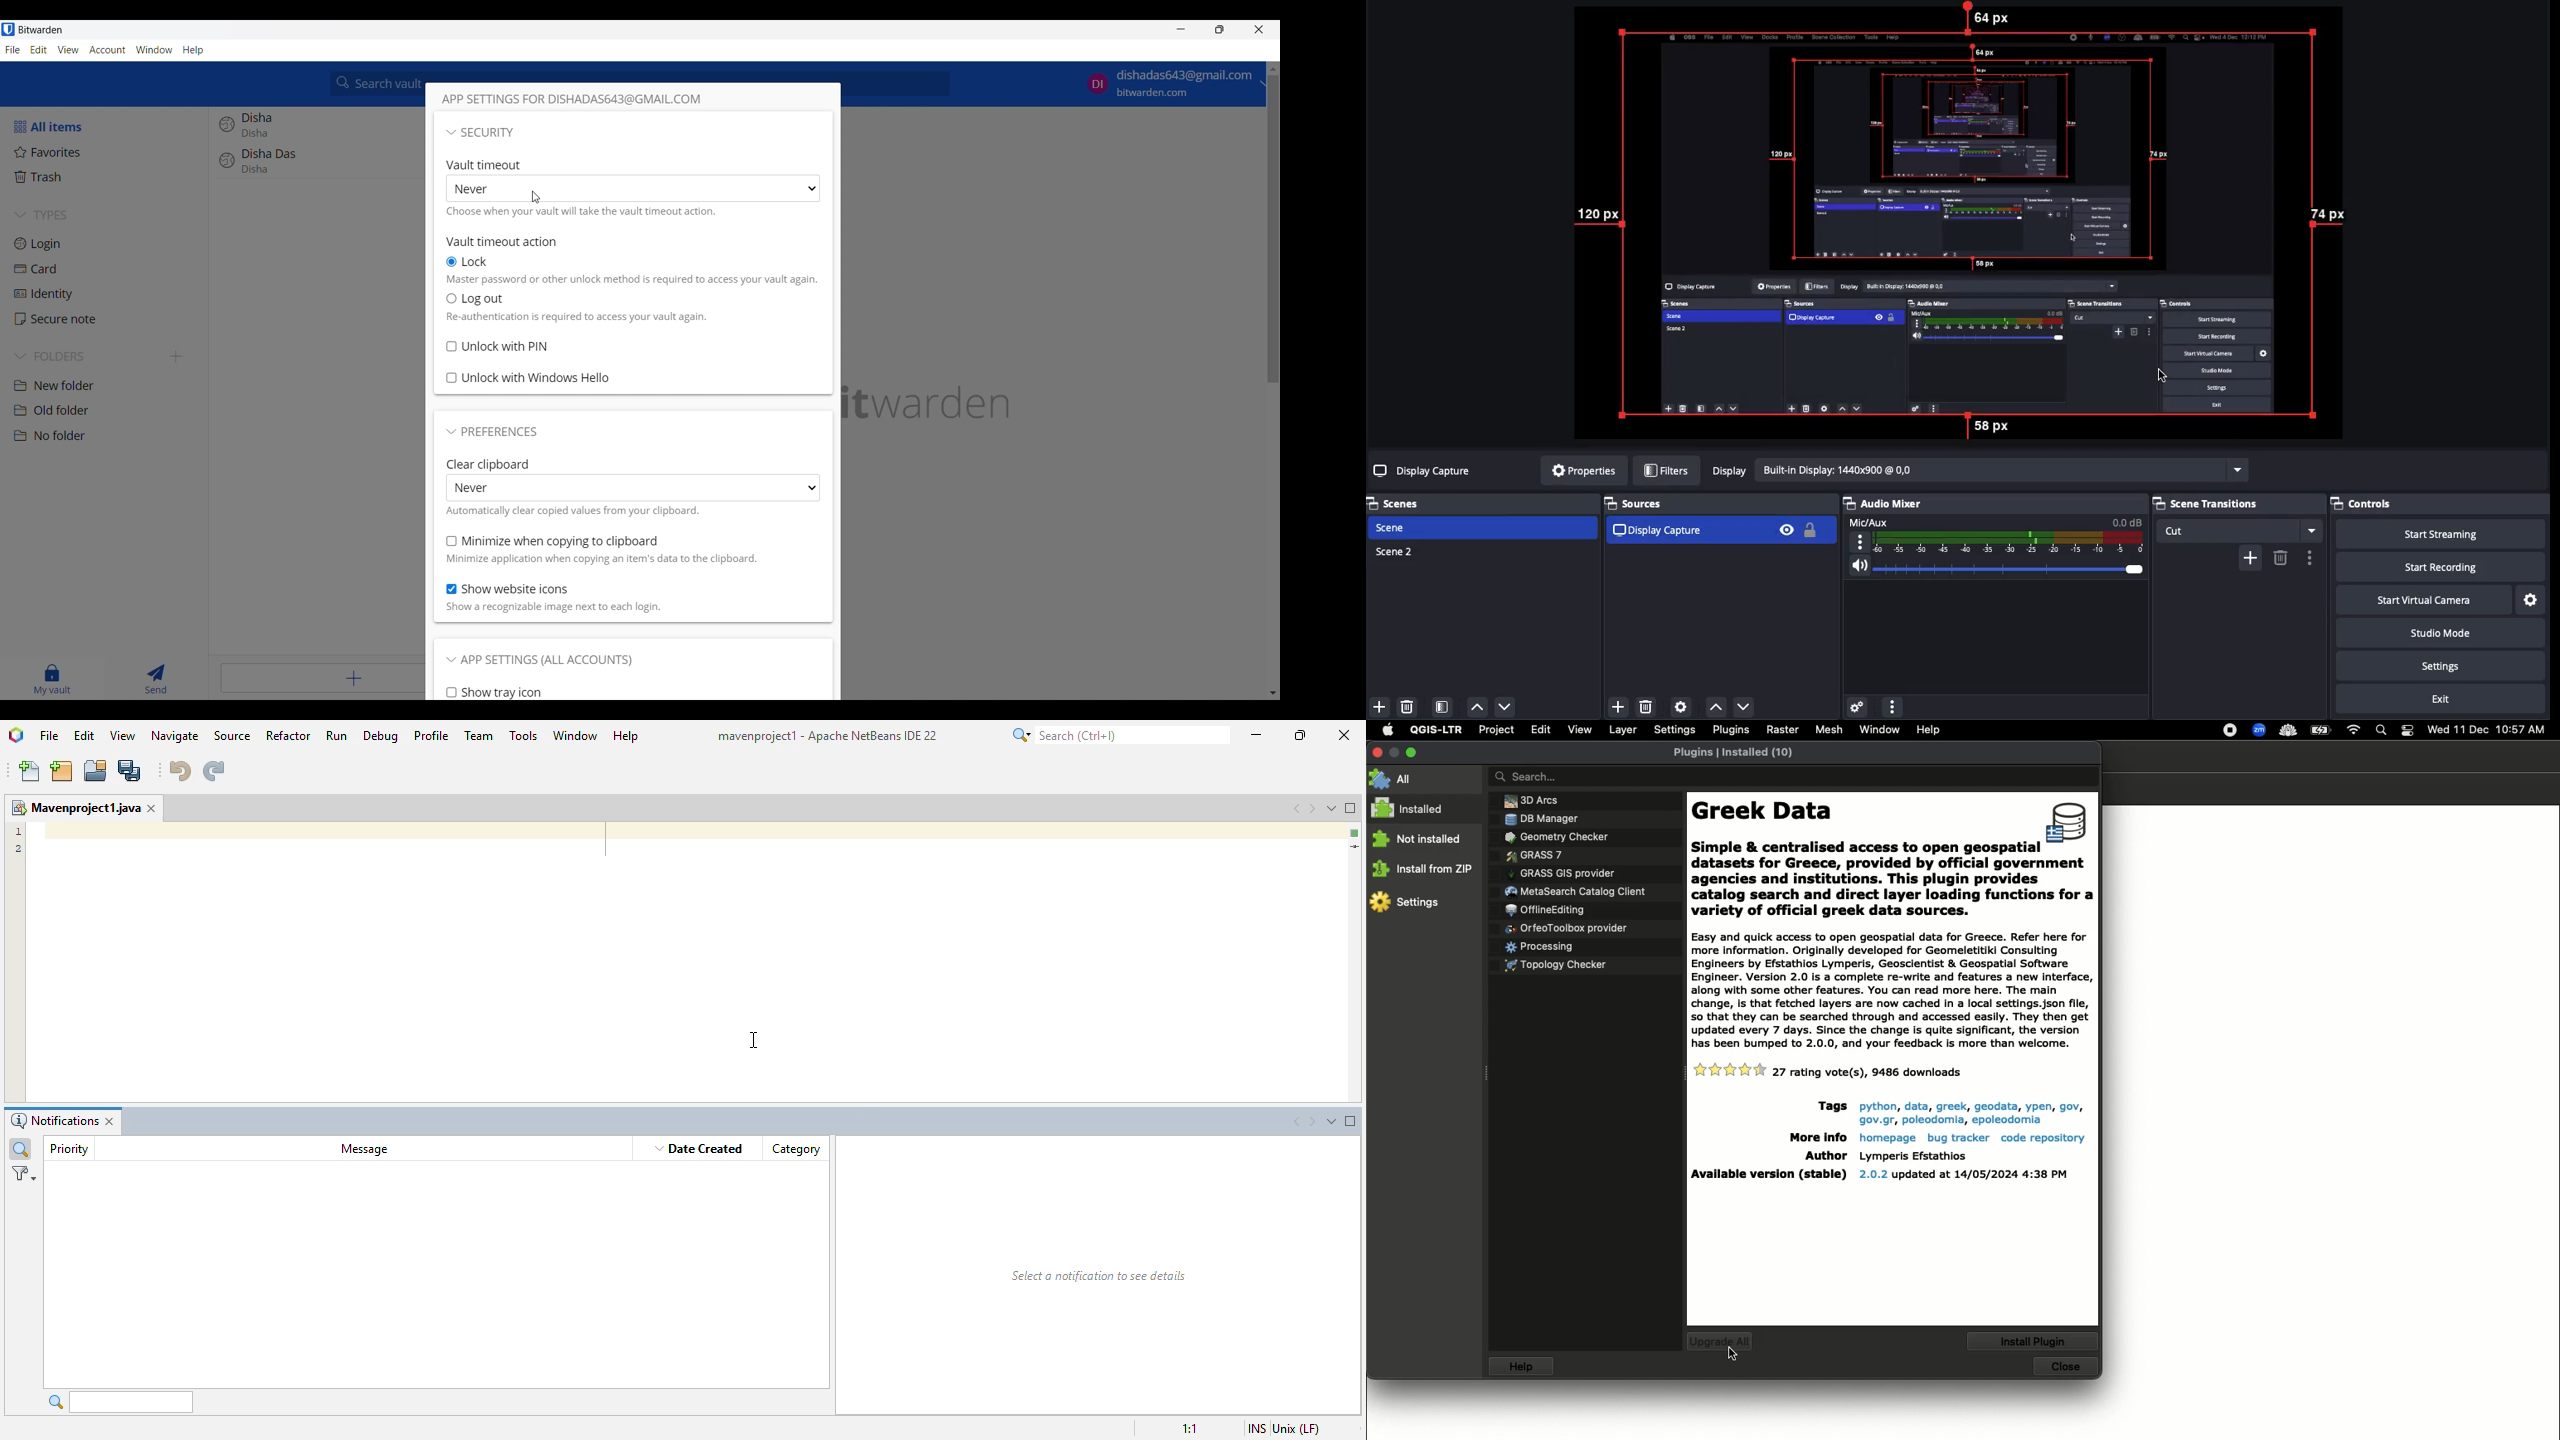  Describe the element at coordinates (477, 299) in the screenshot. I see `Vault timeout action` at that location.